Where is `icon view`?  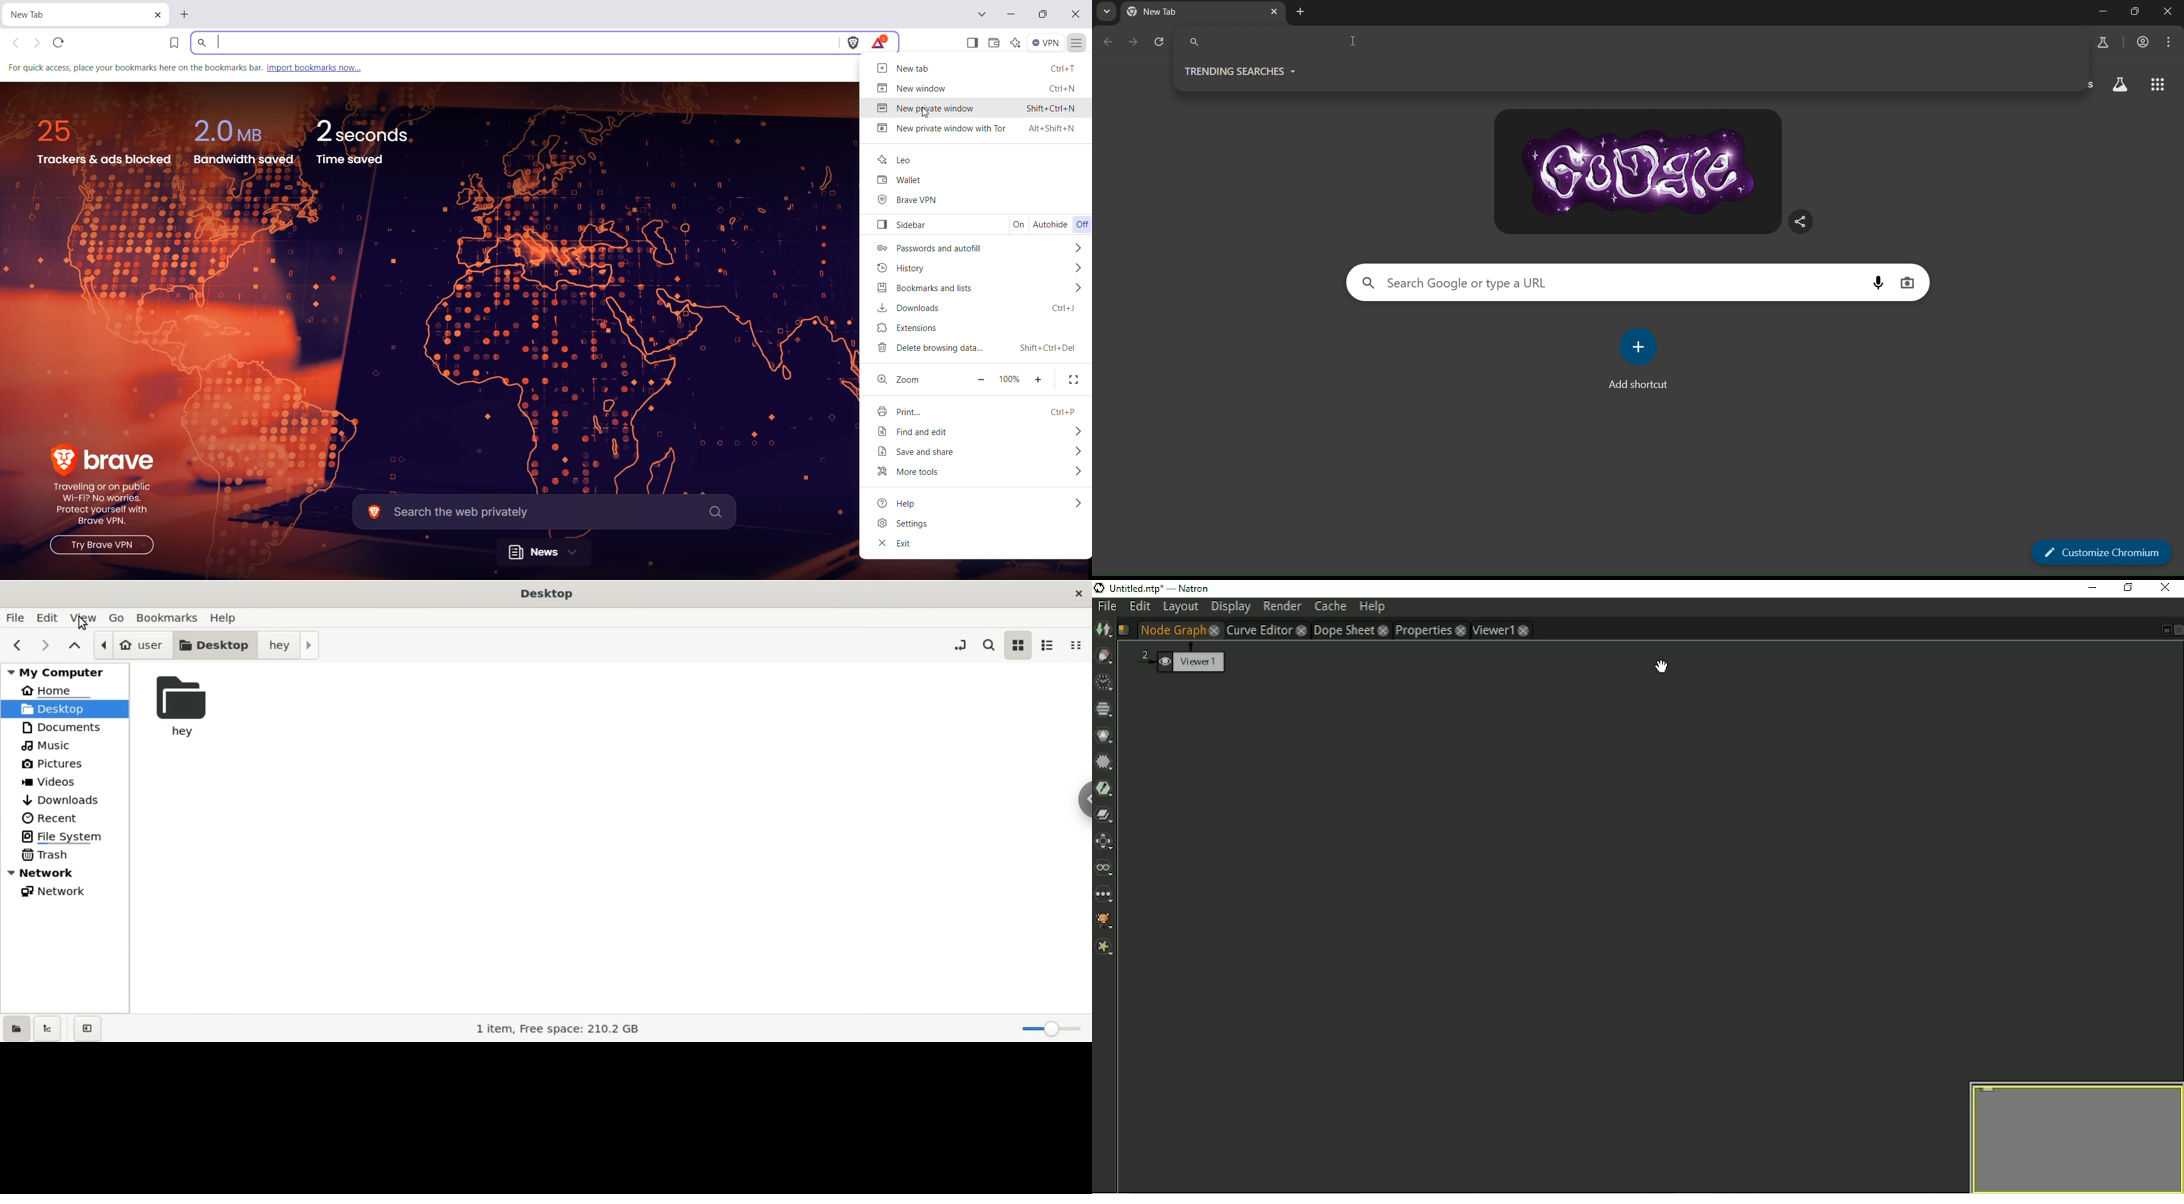
icon view is located at coordinates (1017, 647).